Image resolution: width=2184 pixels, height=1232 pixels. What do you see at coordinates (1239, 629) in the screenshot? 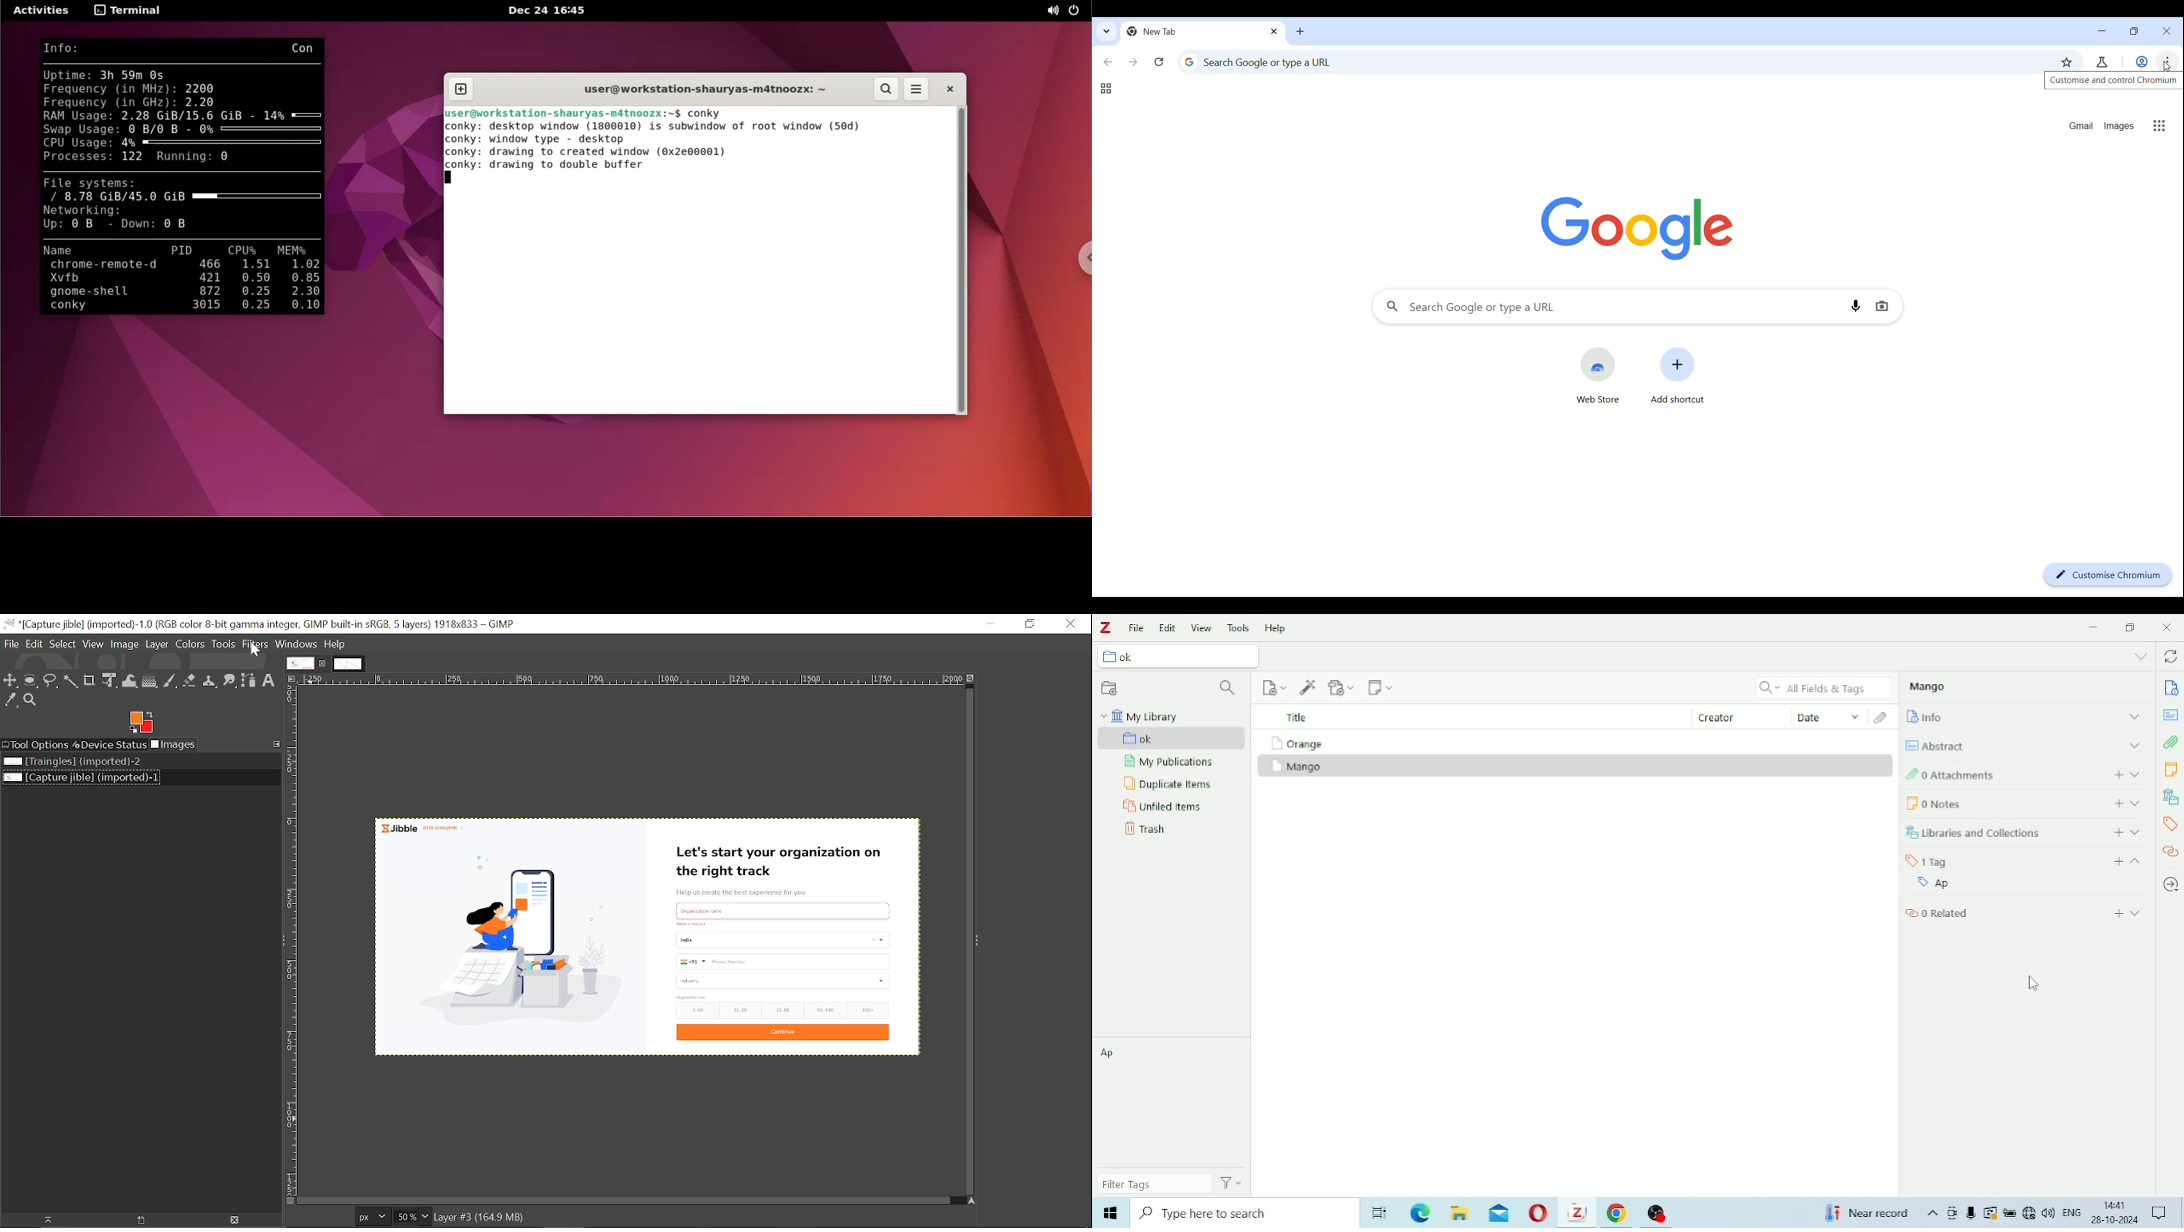
I see `Tools` at bounding box center [1239, 629].